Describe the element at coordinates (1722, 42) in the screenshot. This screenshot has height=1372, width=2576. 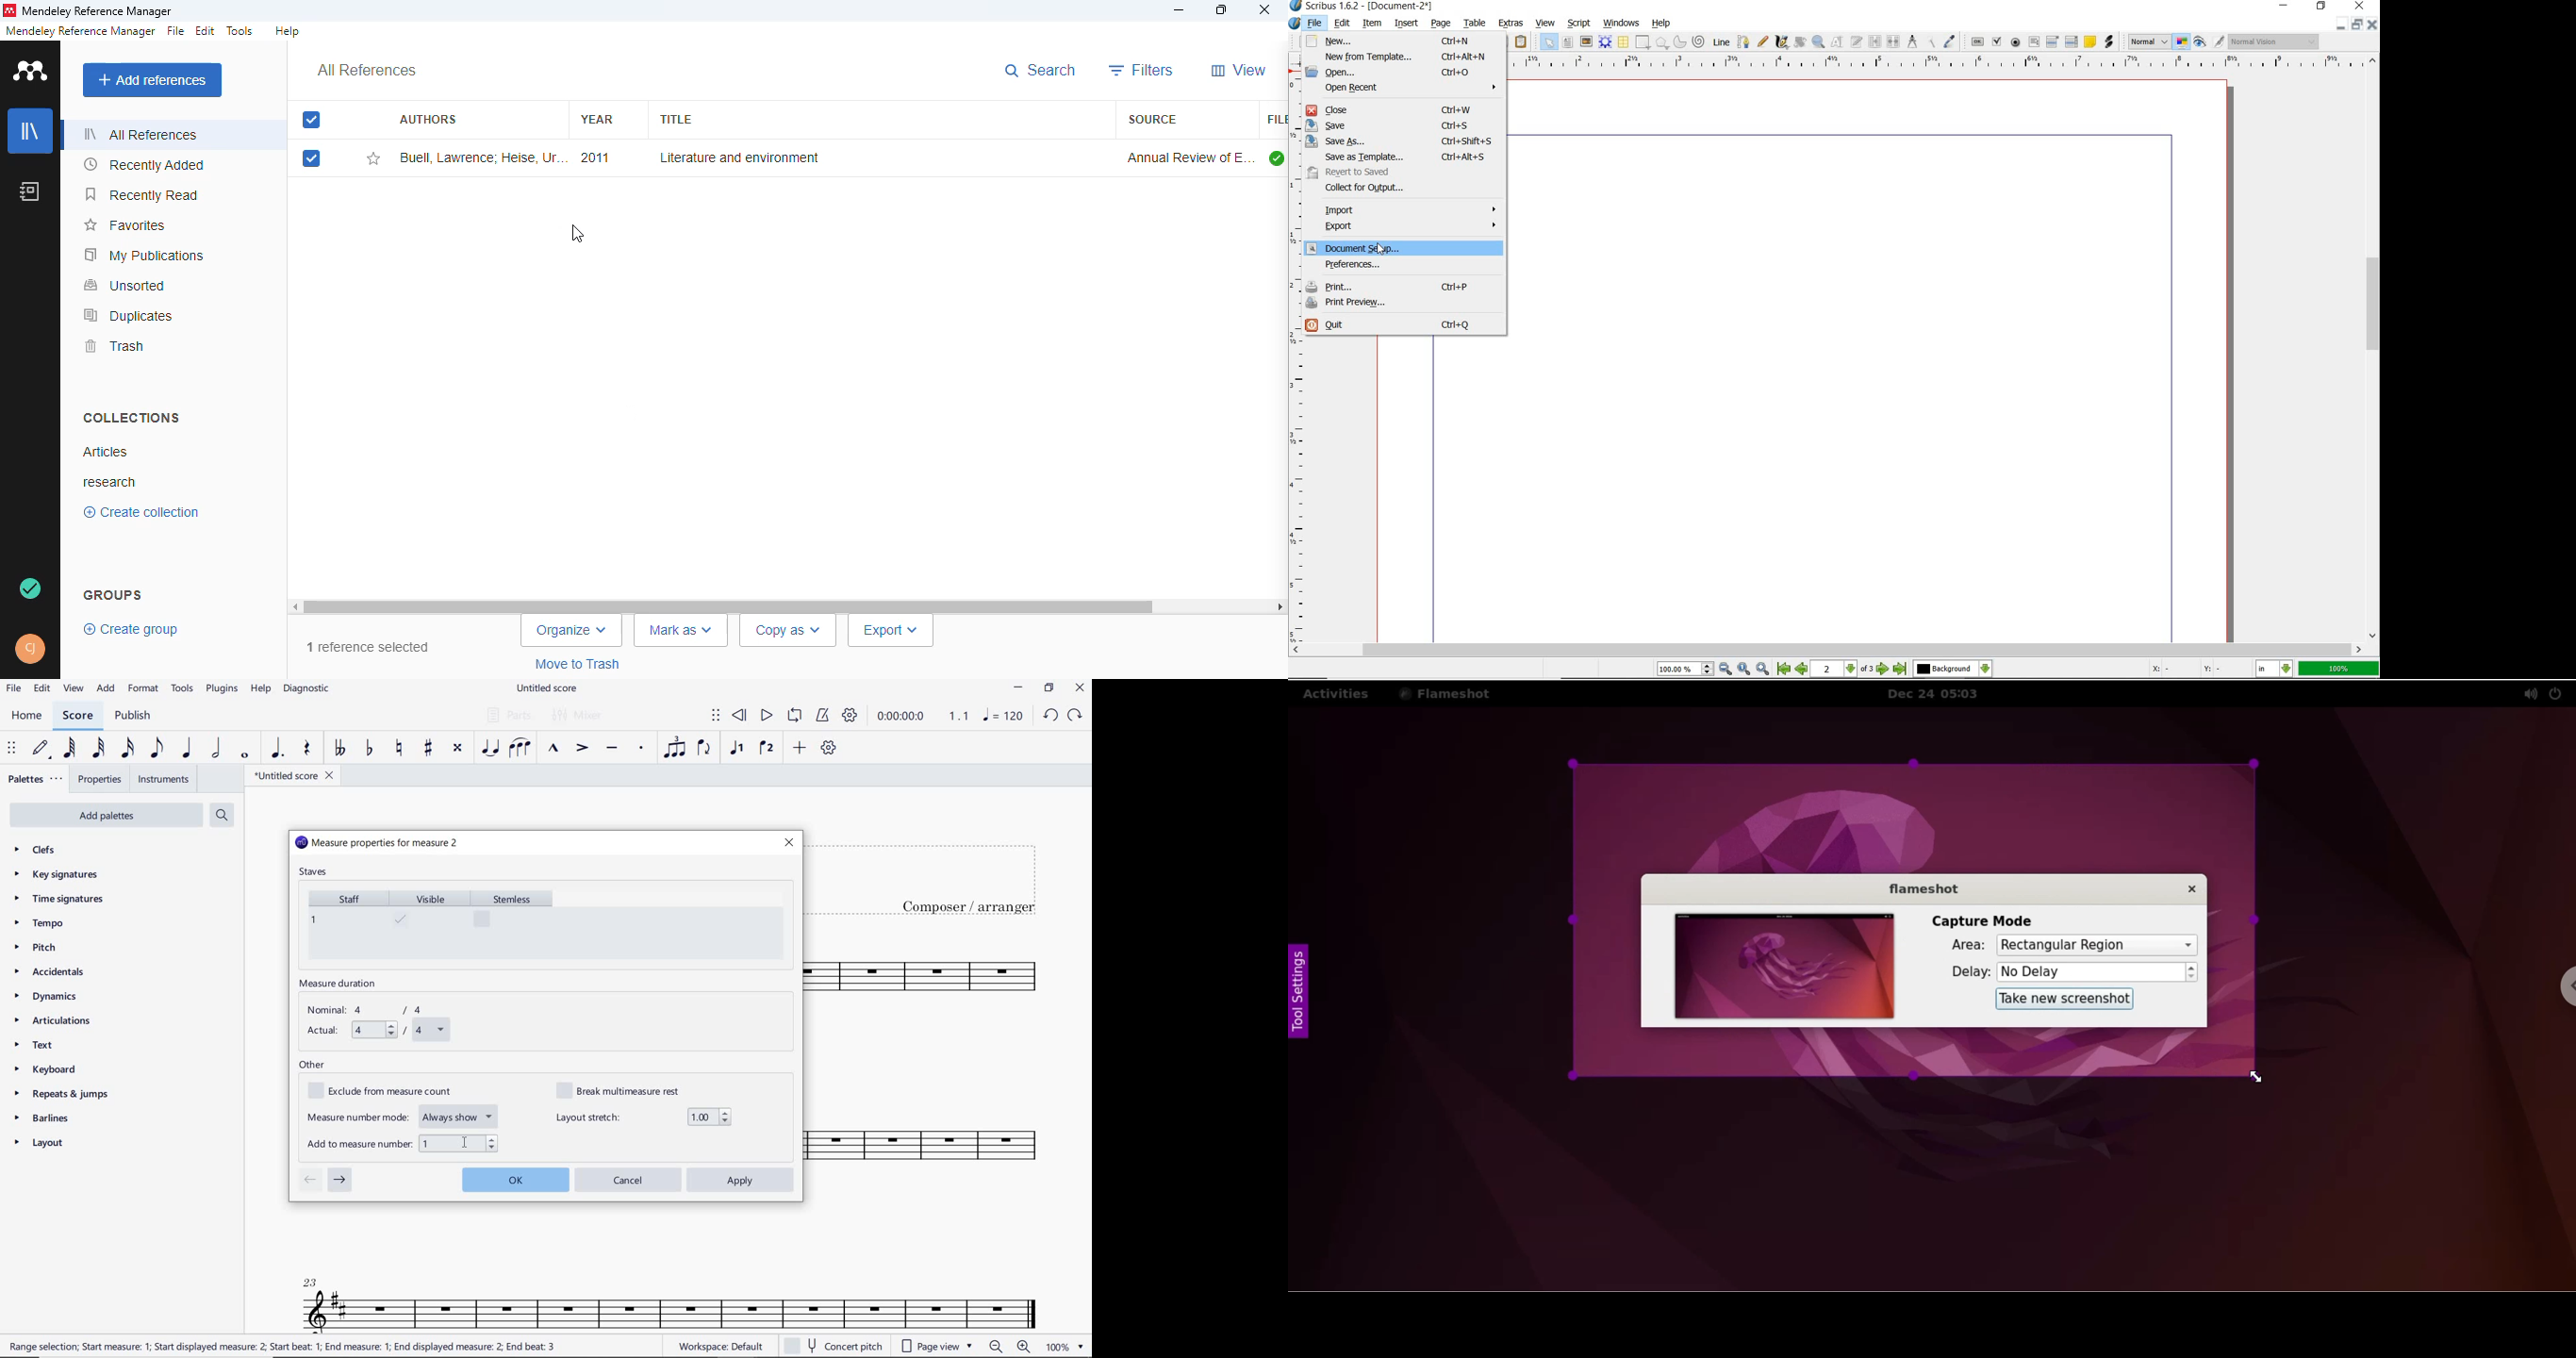
I see `line` at that location.